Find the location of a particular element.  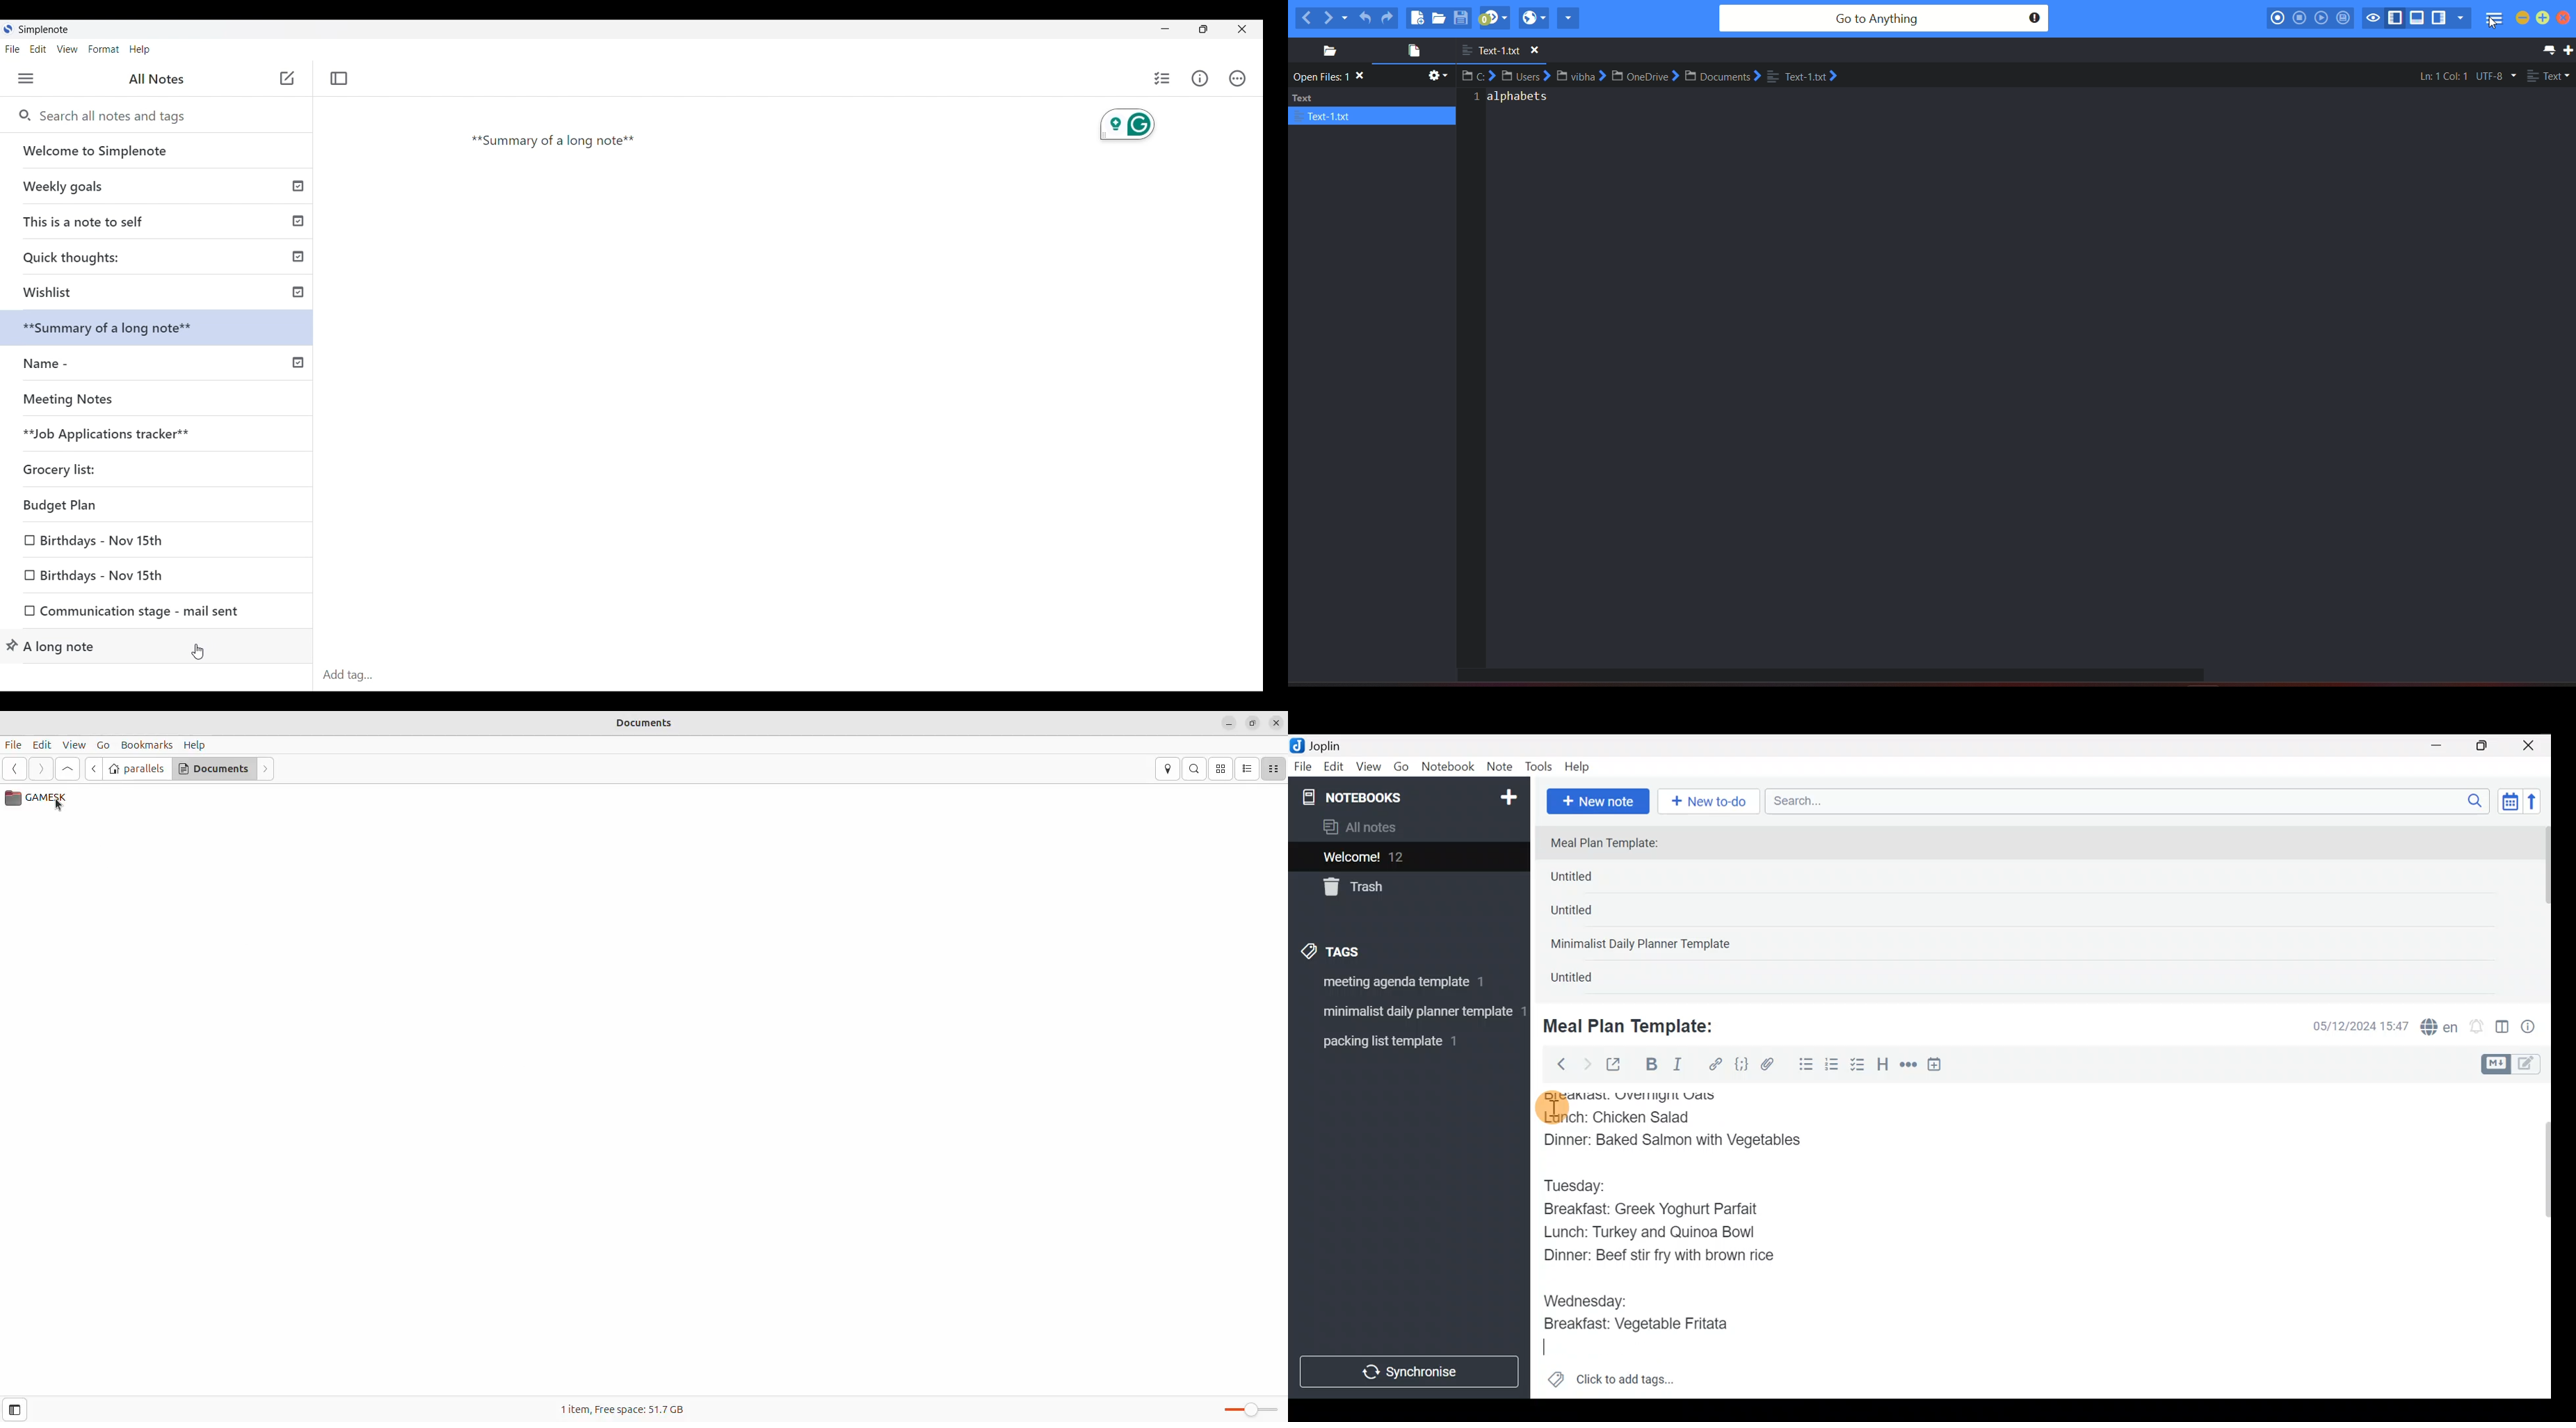

Untitled is located at coordinates (1587, 980).